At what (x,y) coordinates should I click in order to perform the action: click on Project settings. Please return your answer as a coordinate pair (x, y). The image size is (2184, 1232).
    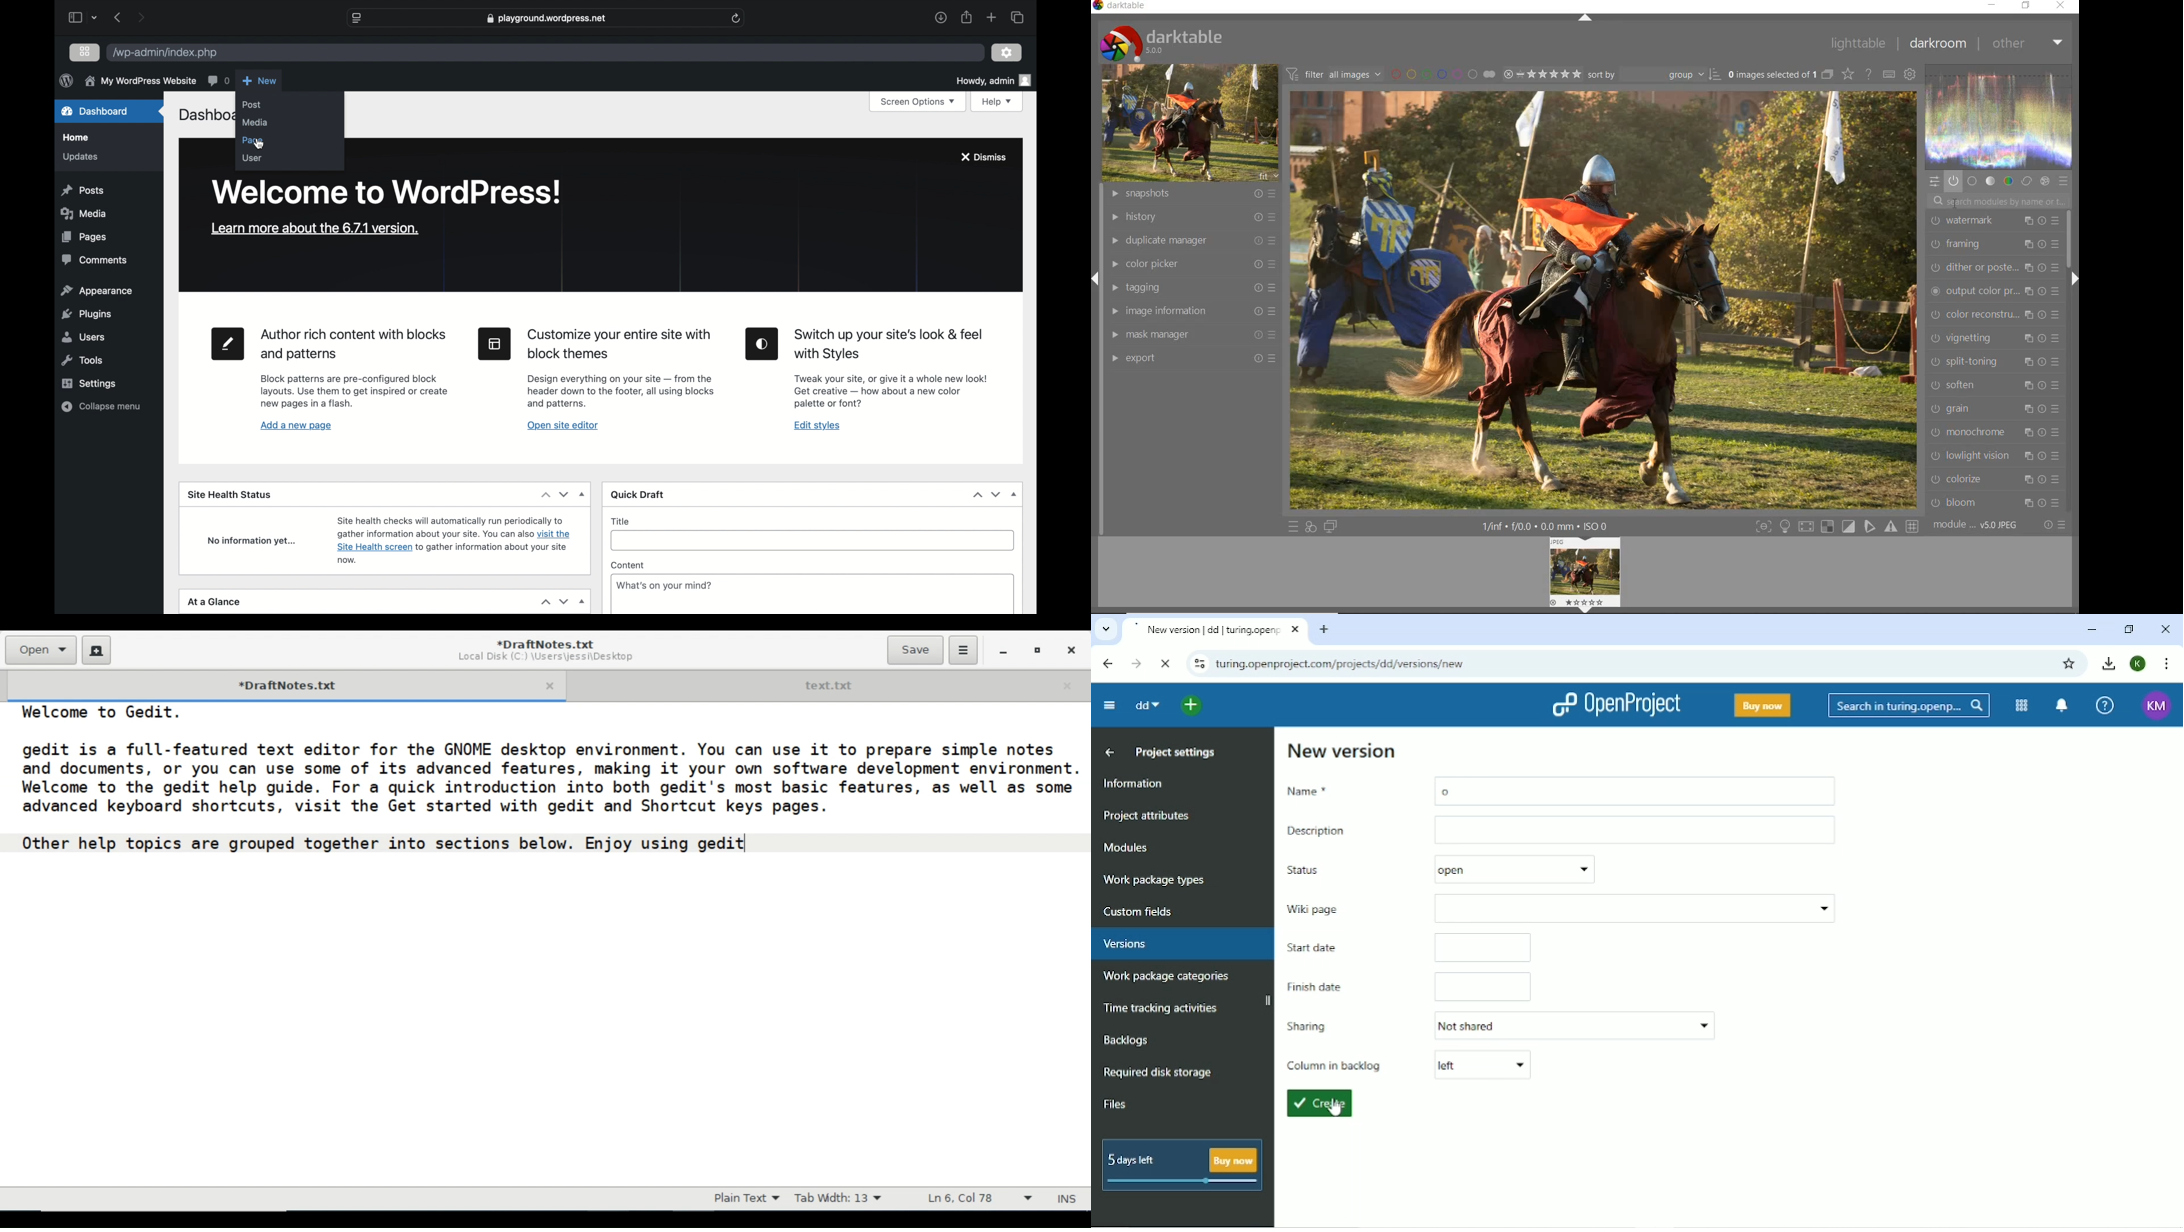
    Looking at the image, I should click on (1175, 751).